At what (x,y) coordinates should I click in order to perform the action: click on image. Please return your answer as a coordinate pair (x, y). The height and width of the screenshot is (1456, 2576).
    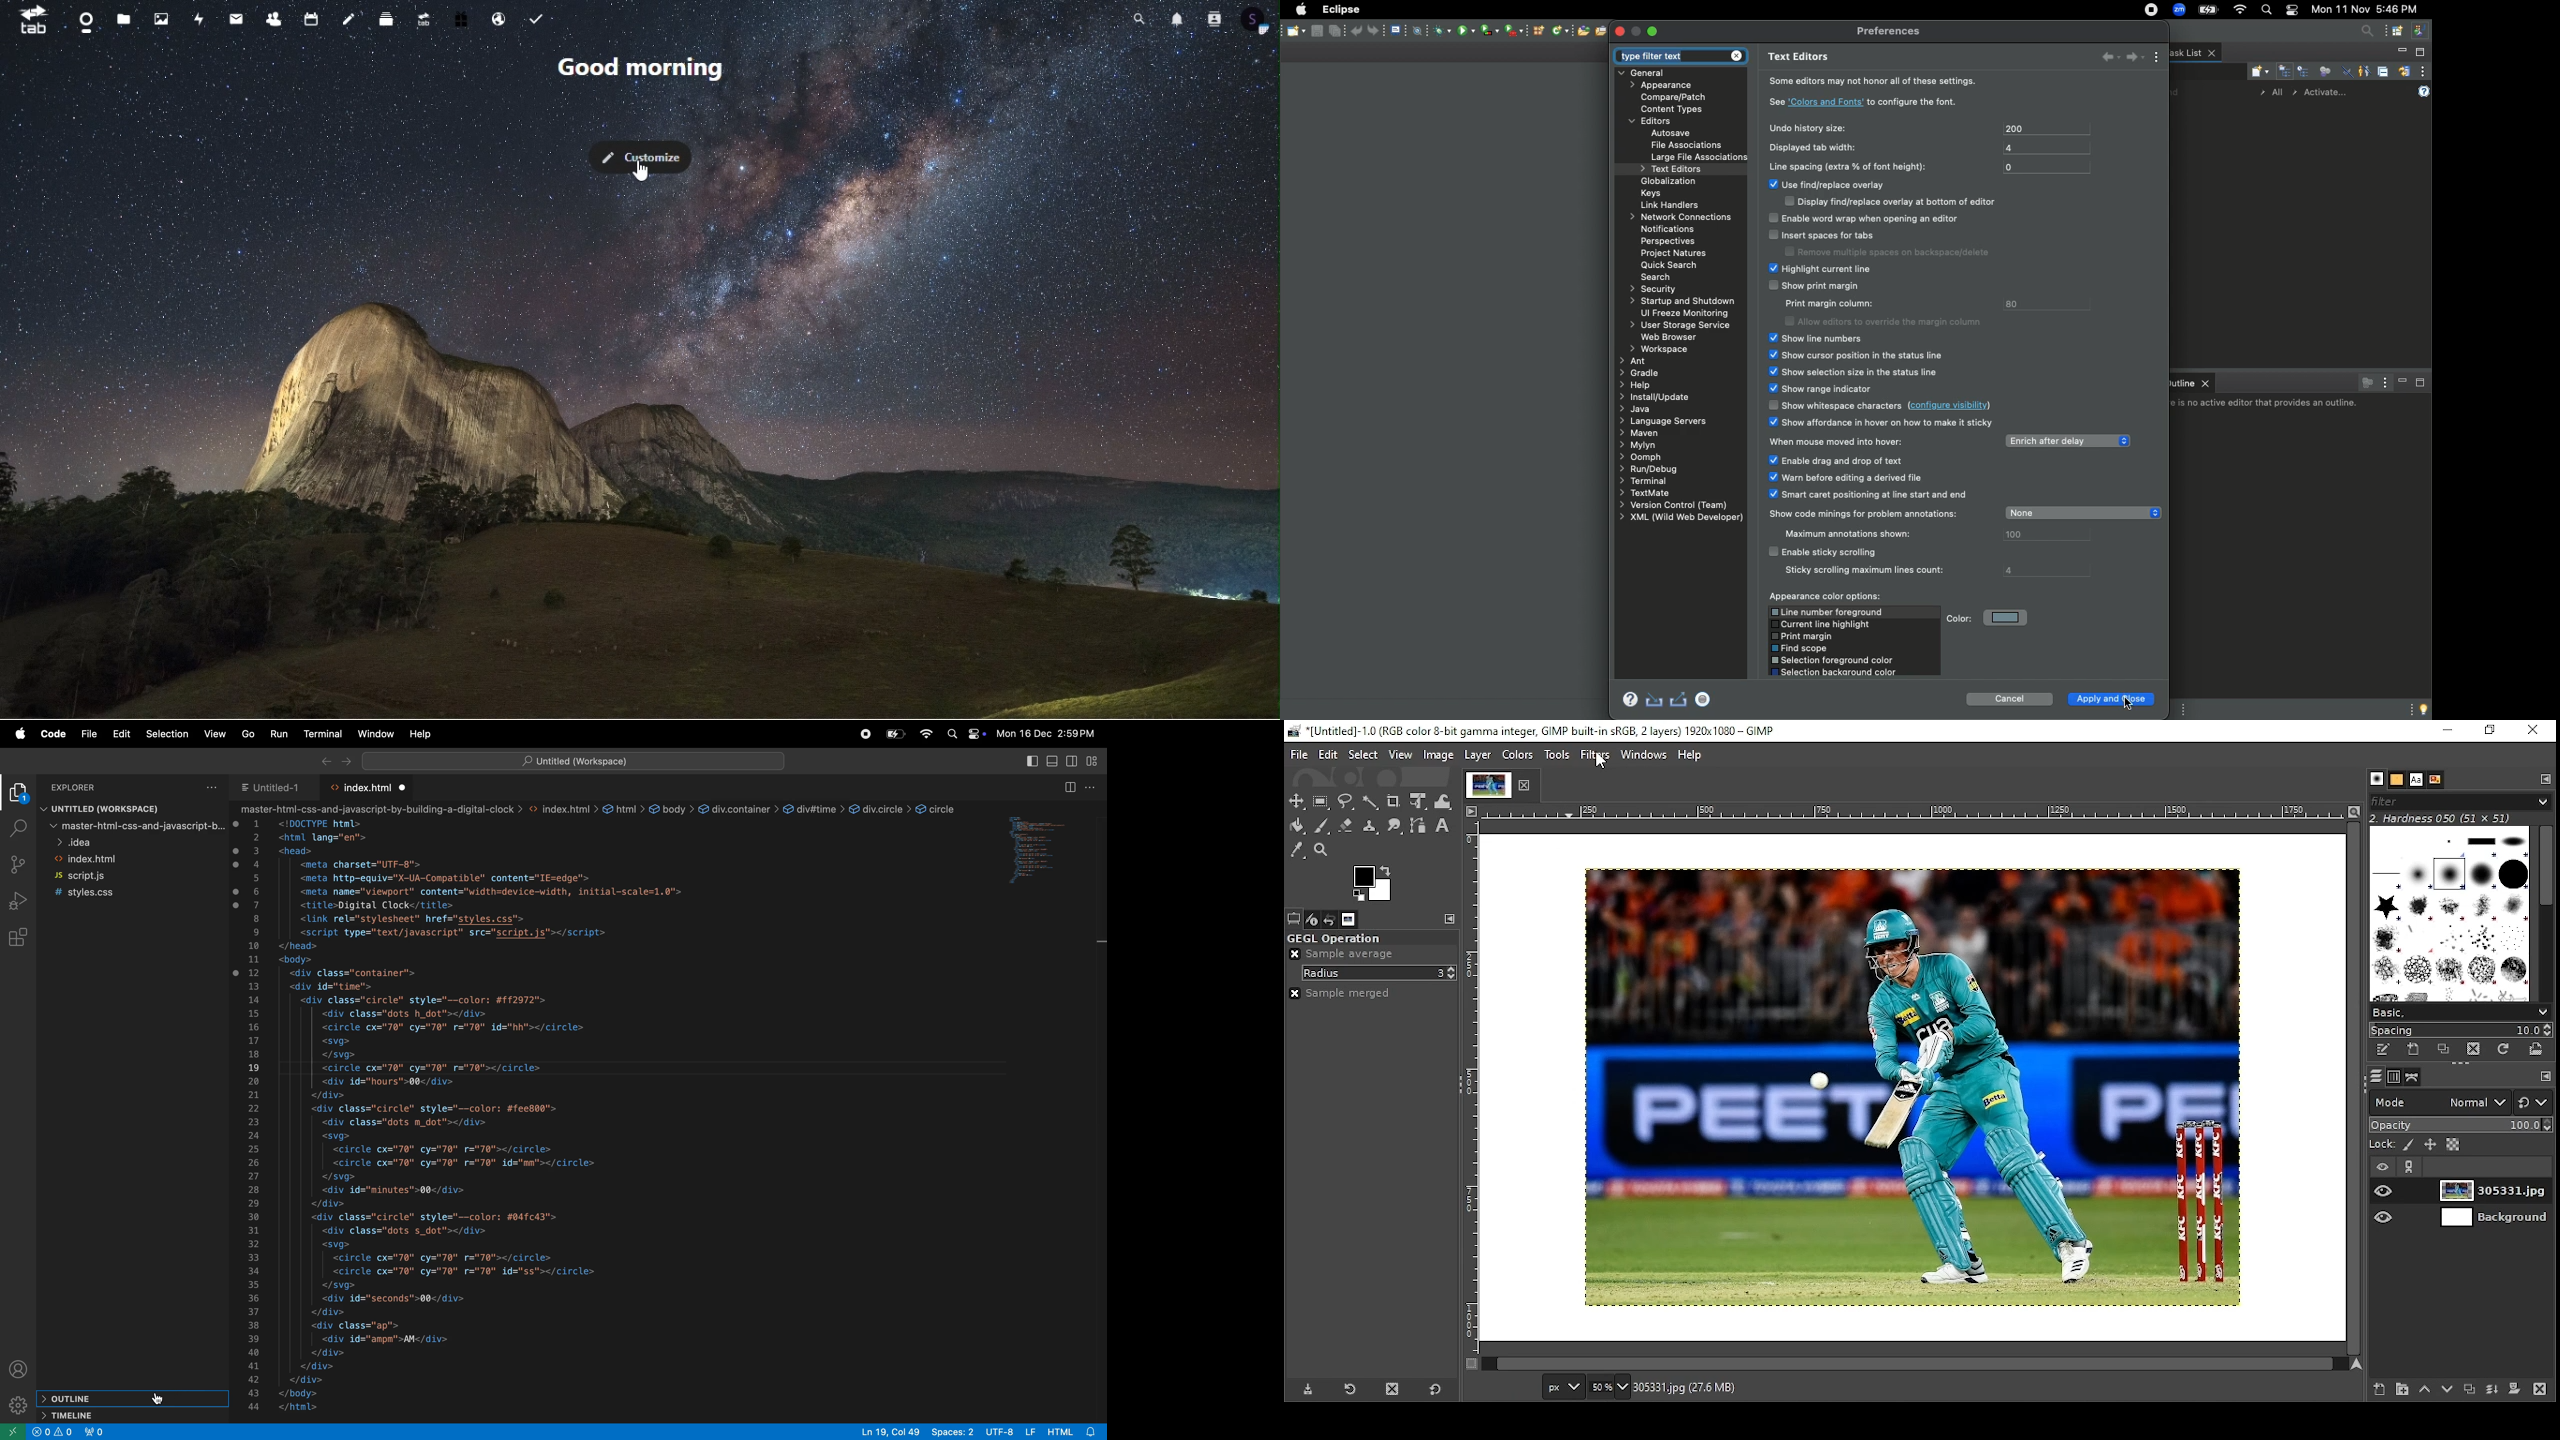
    Looking at the image, I should click on (166, 20).